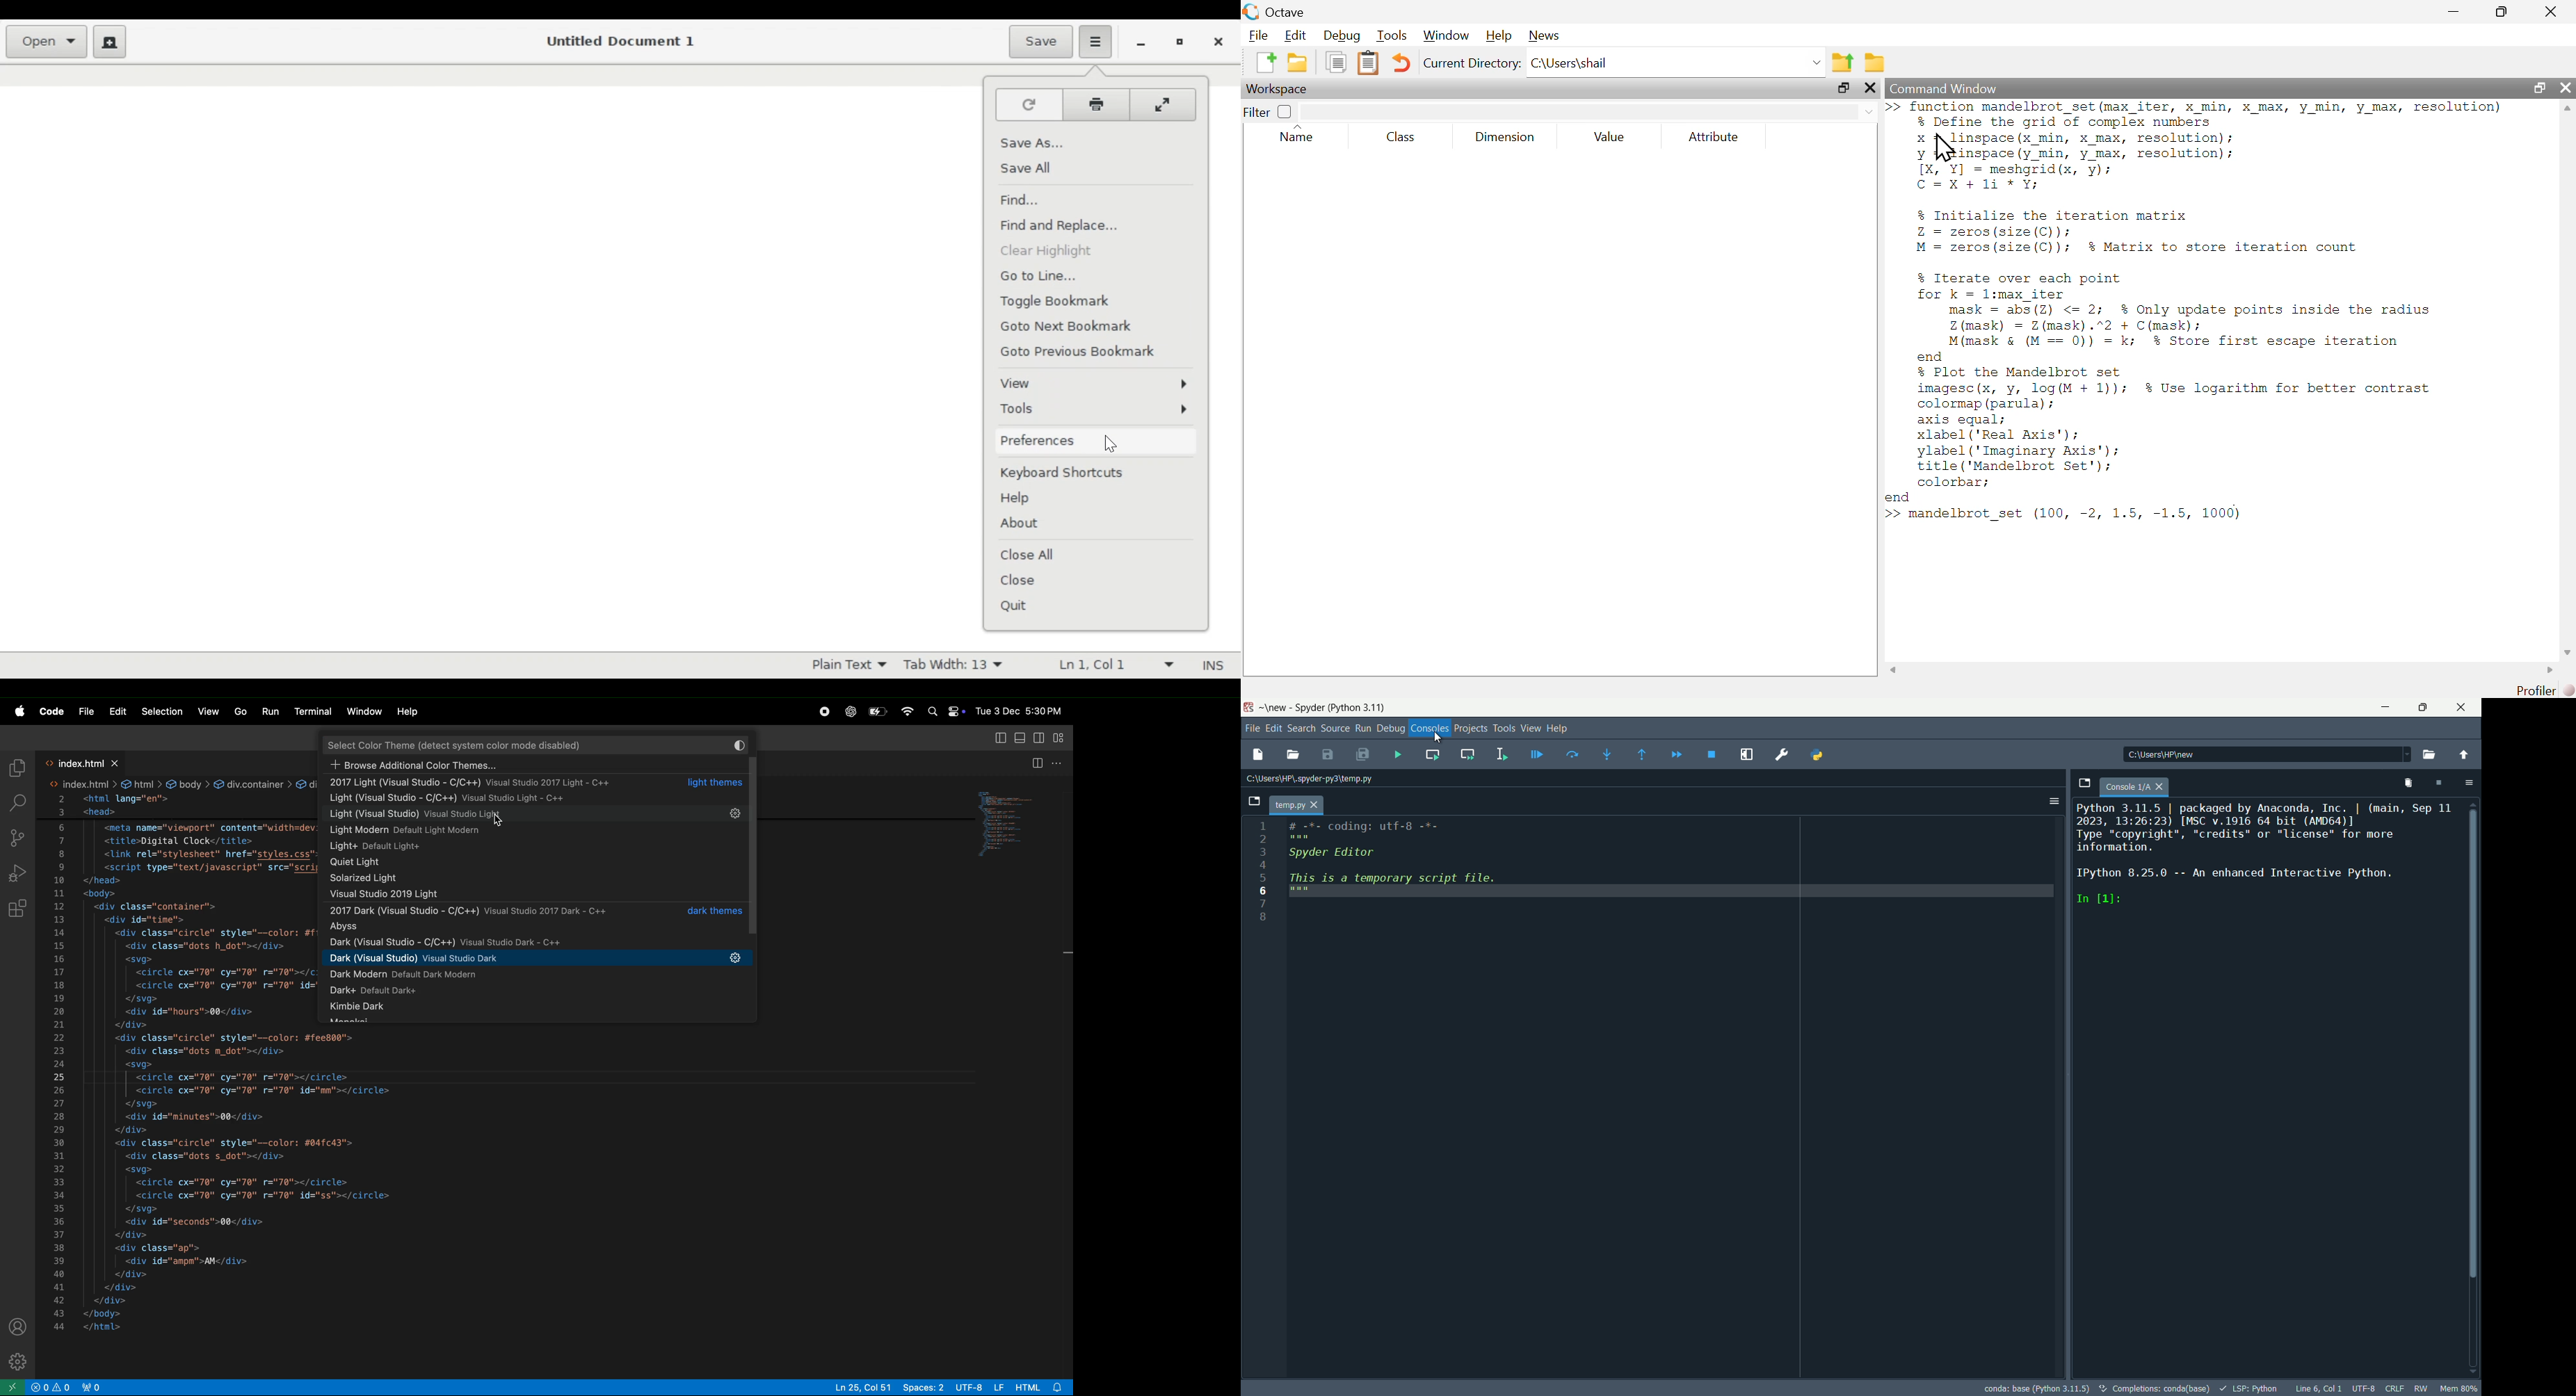 The height and width of the screenshot is (1400, 2576). I want to click on view, so click(207, 712).